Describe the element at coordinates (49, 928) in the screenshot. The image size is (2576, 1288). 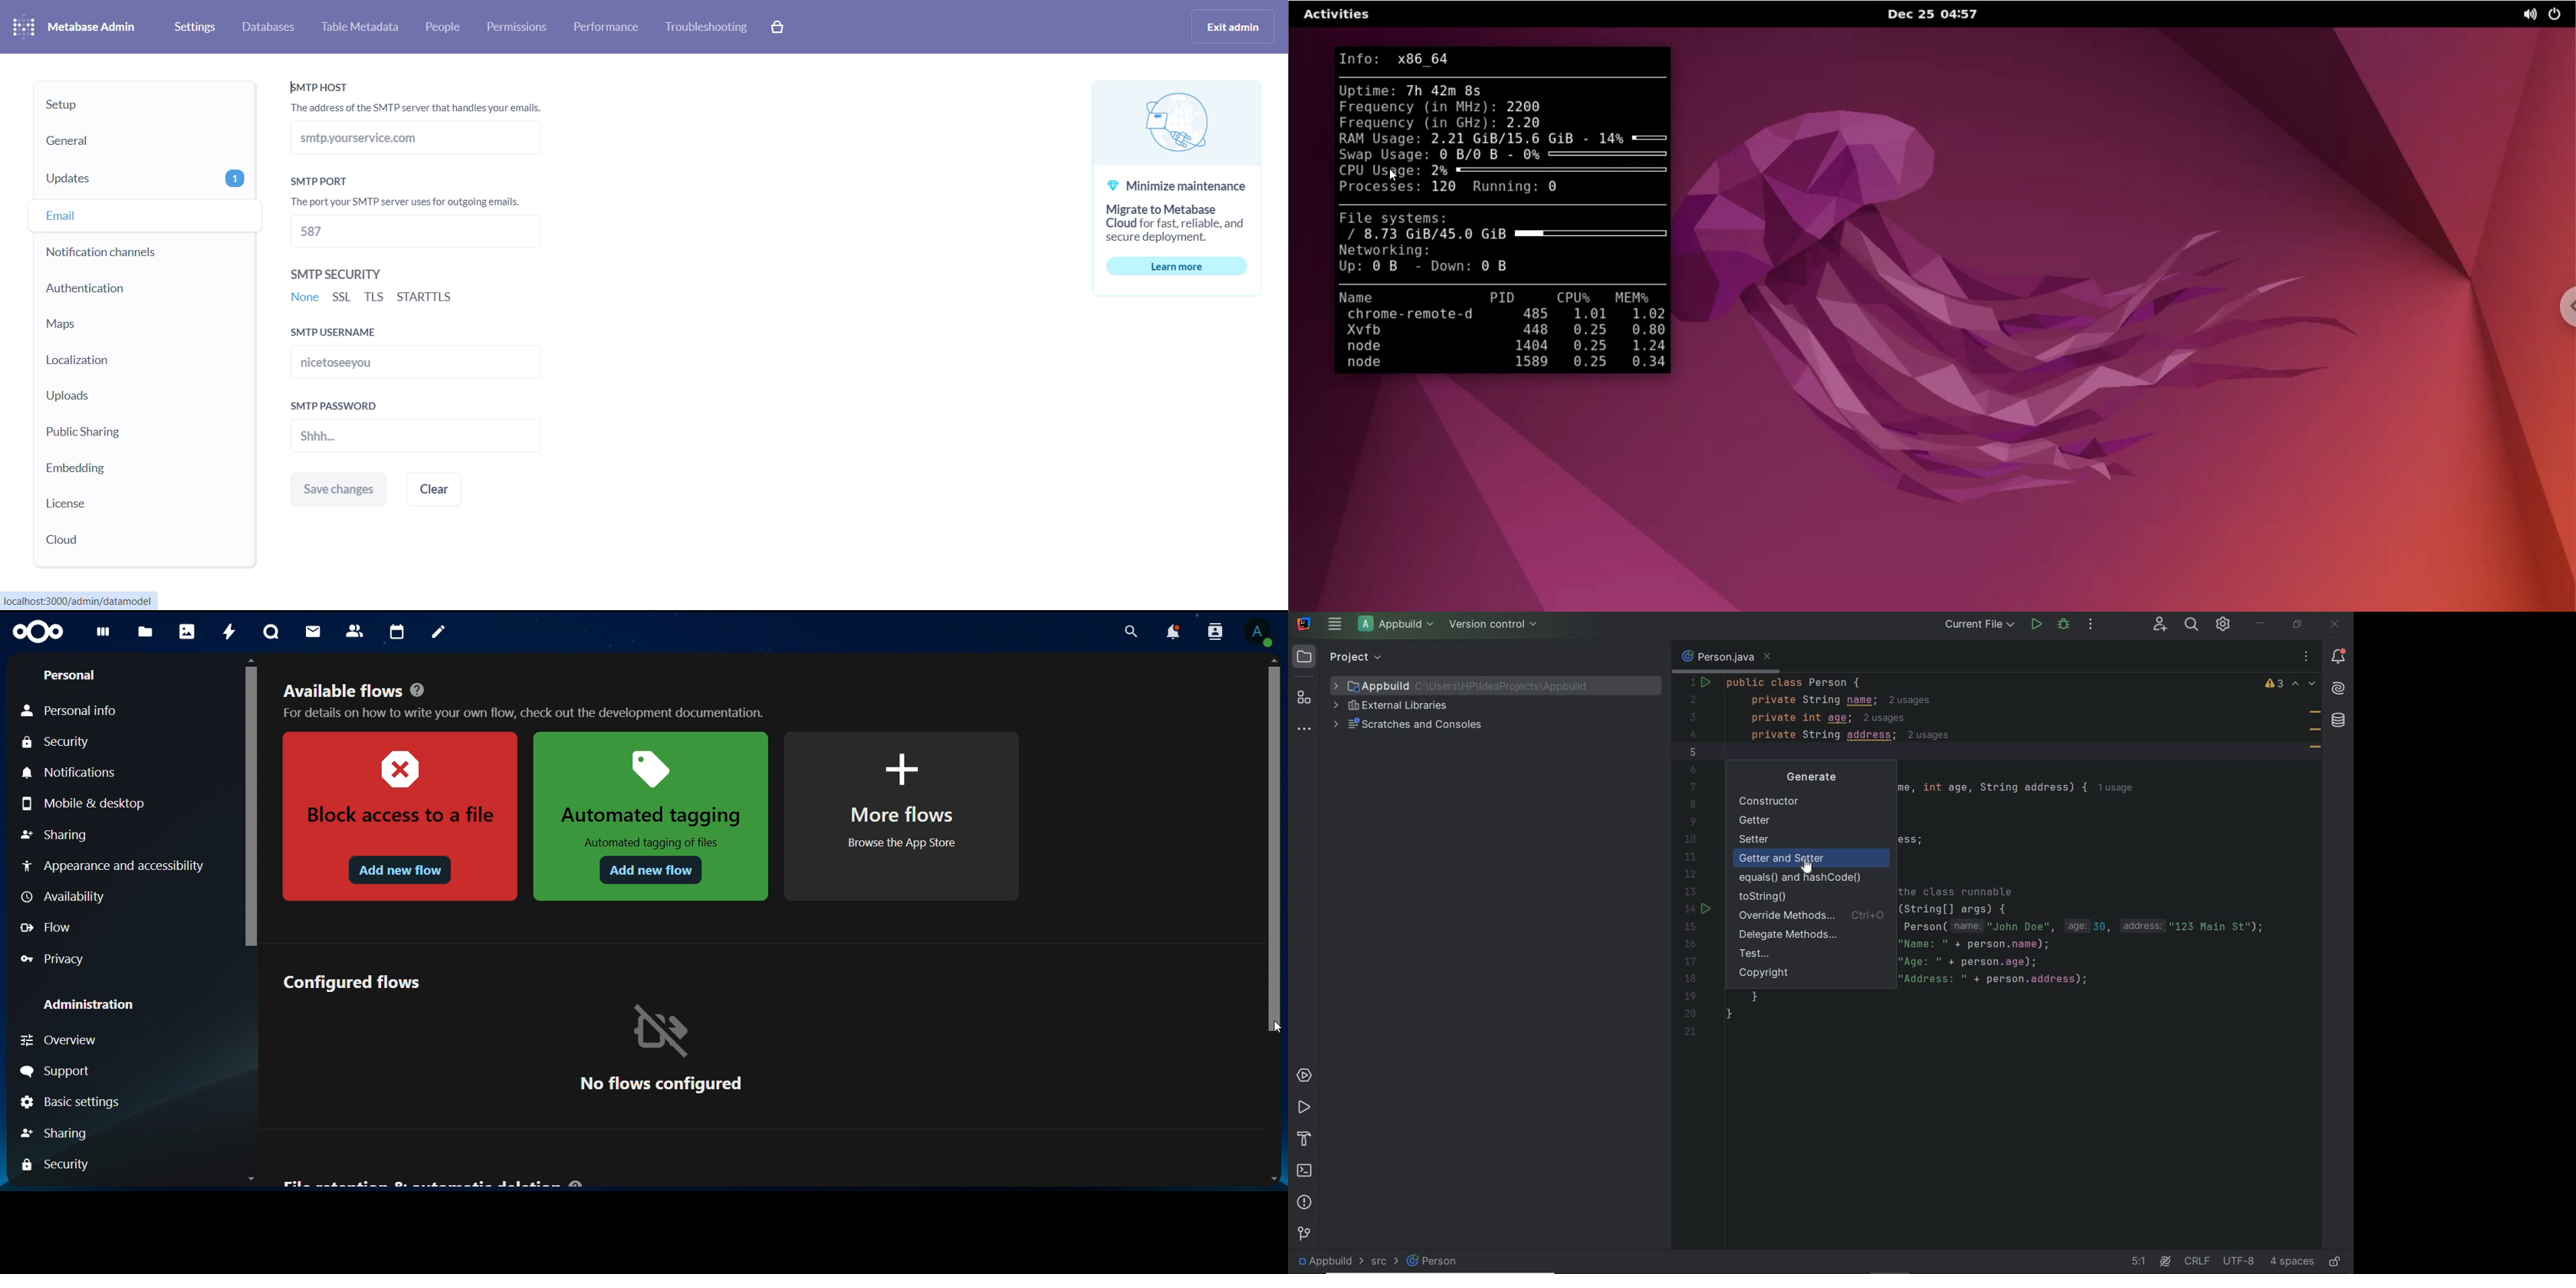
I see `flow` at that location.